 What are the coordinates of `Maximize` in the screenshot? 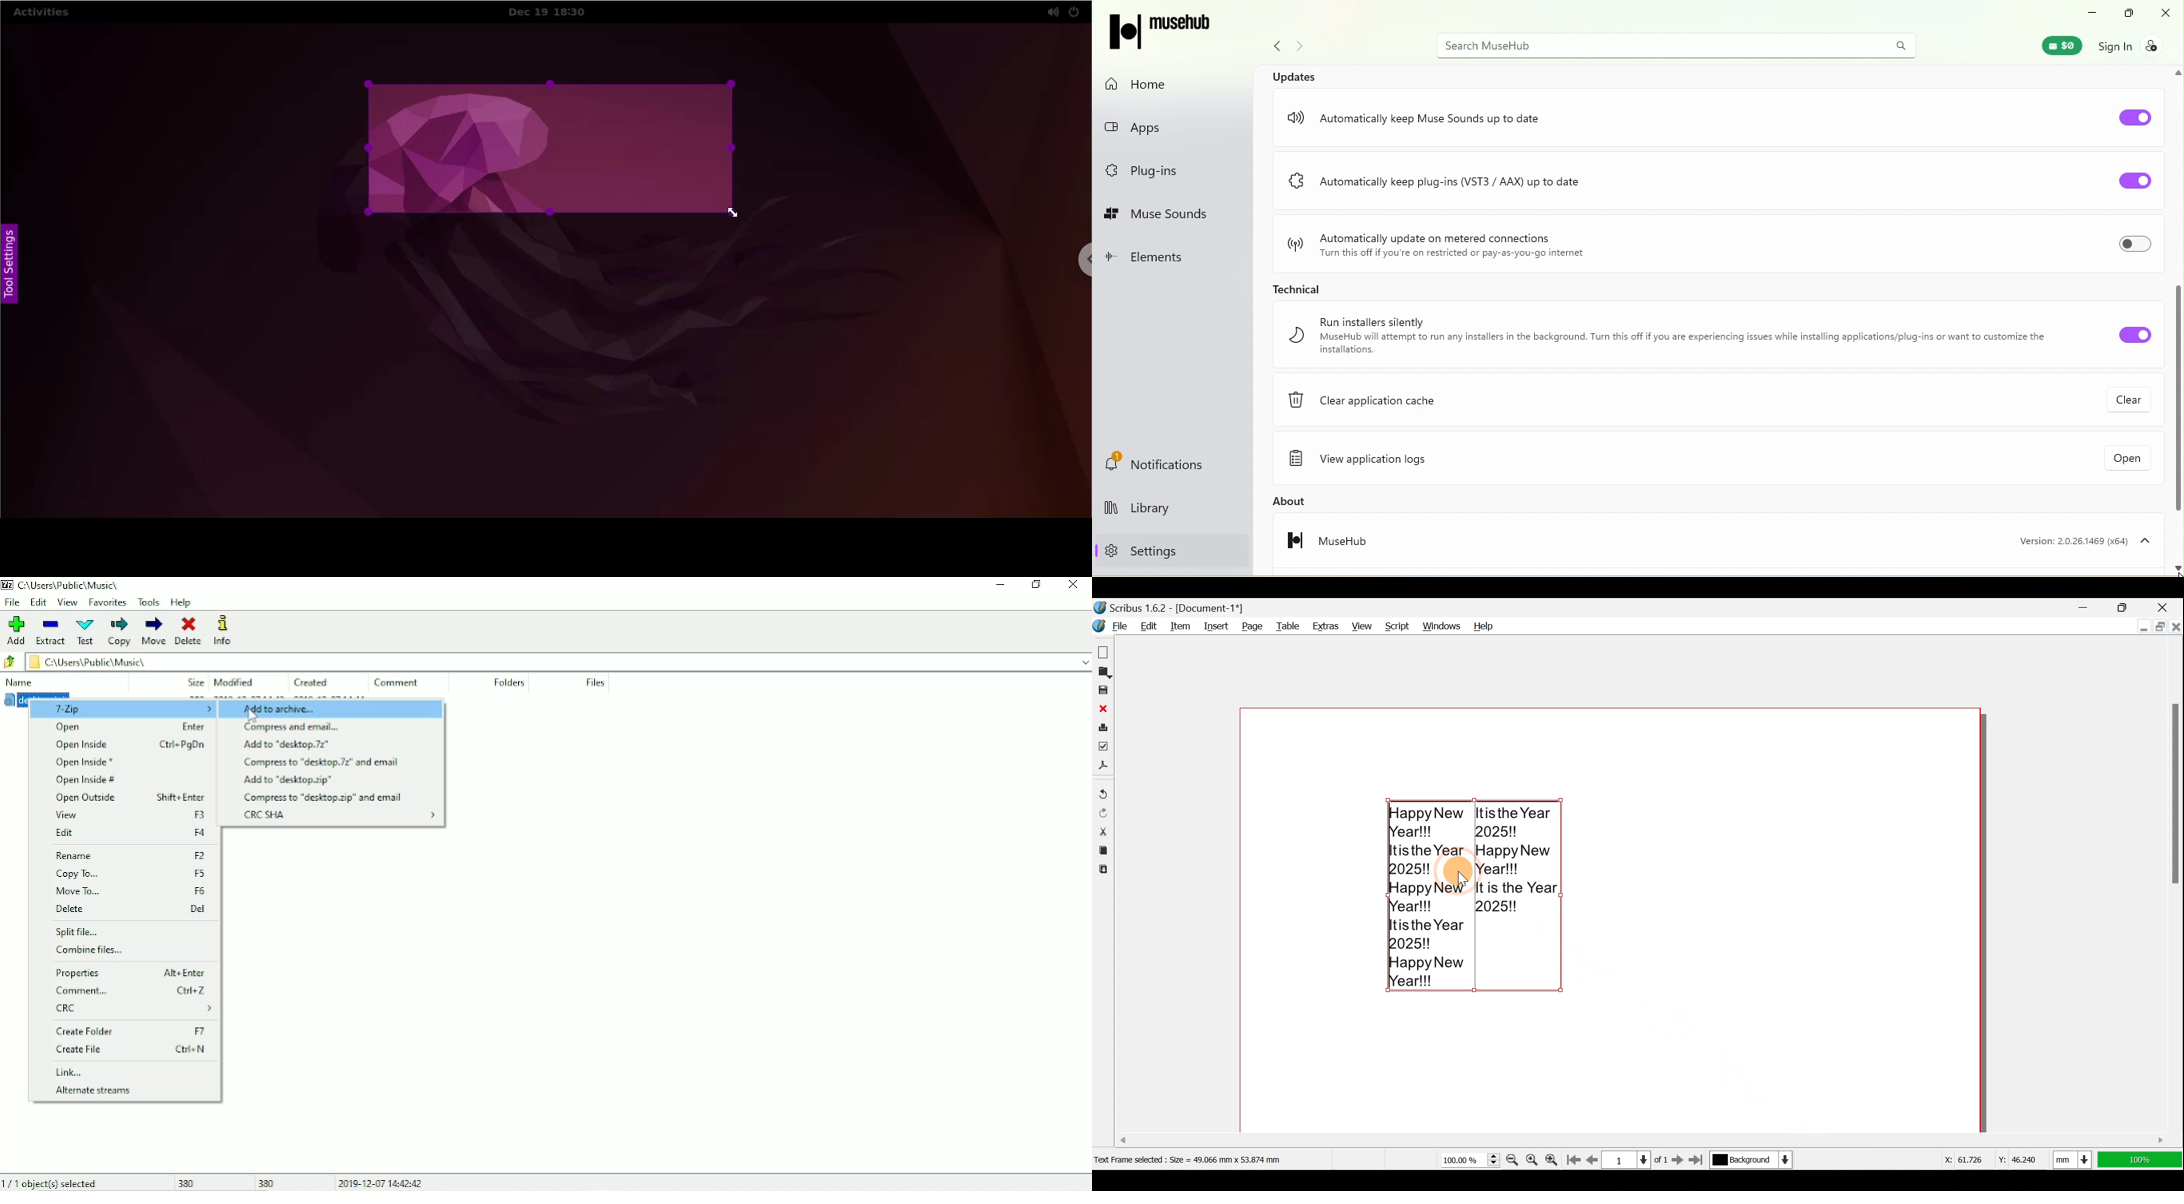 It's located at (2133, 607).